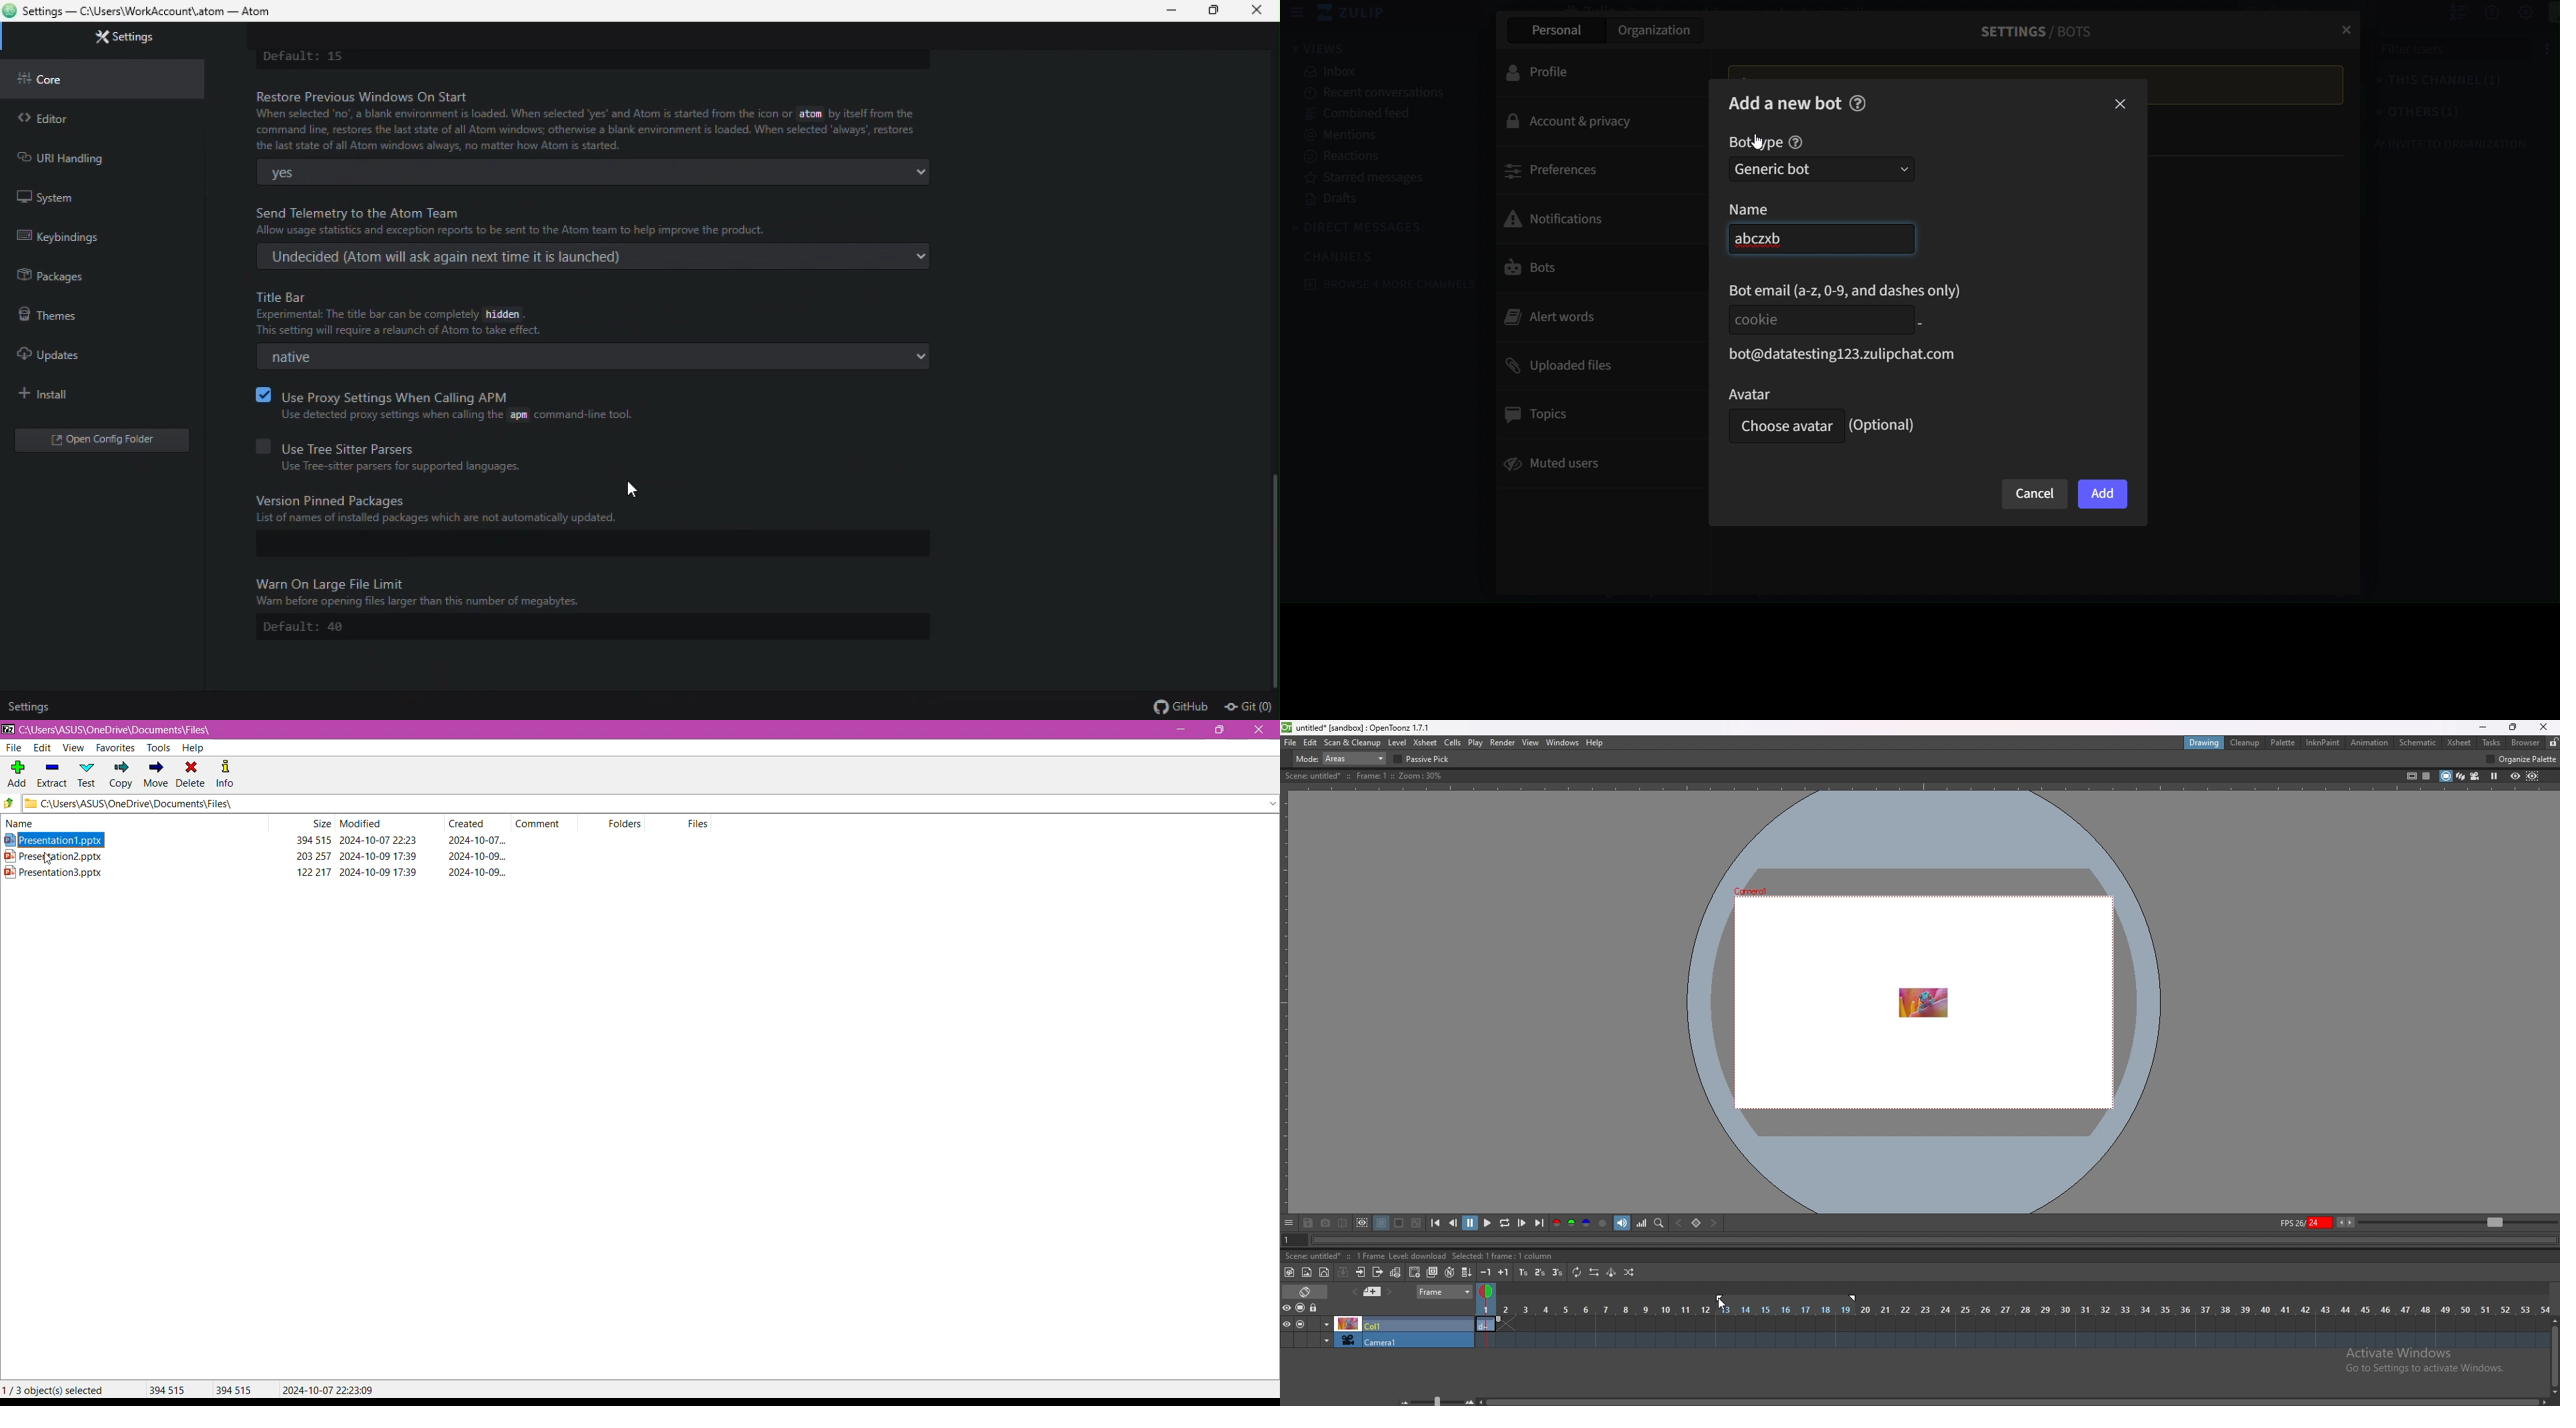 The width and height of the screenshot is (2576, 1428). I want to click on organization, so click(1656, 33).